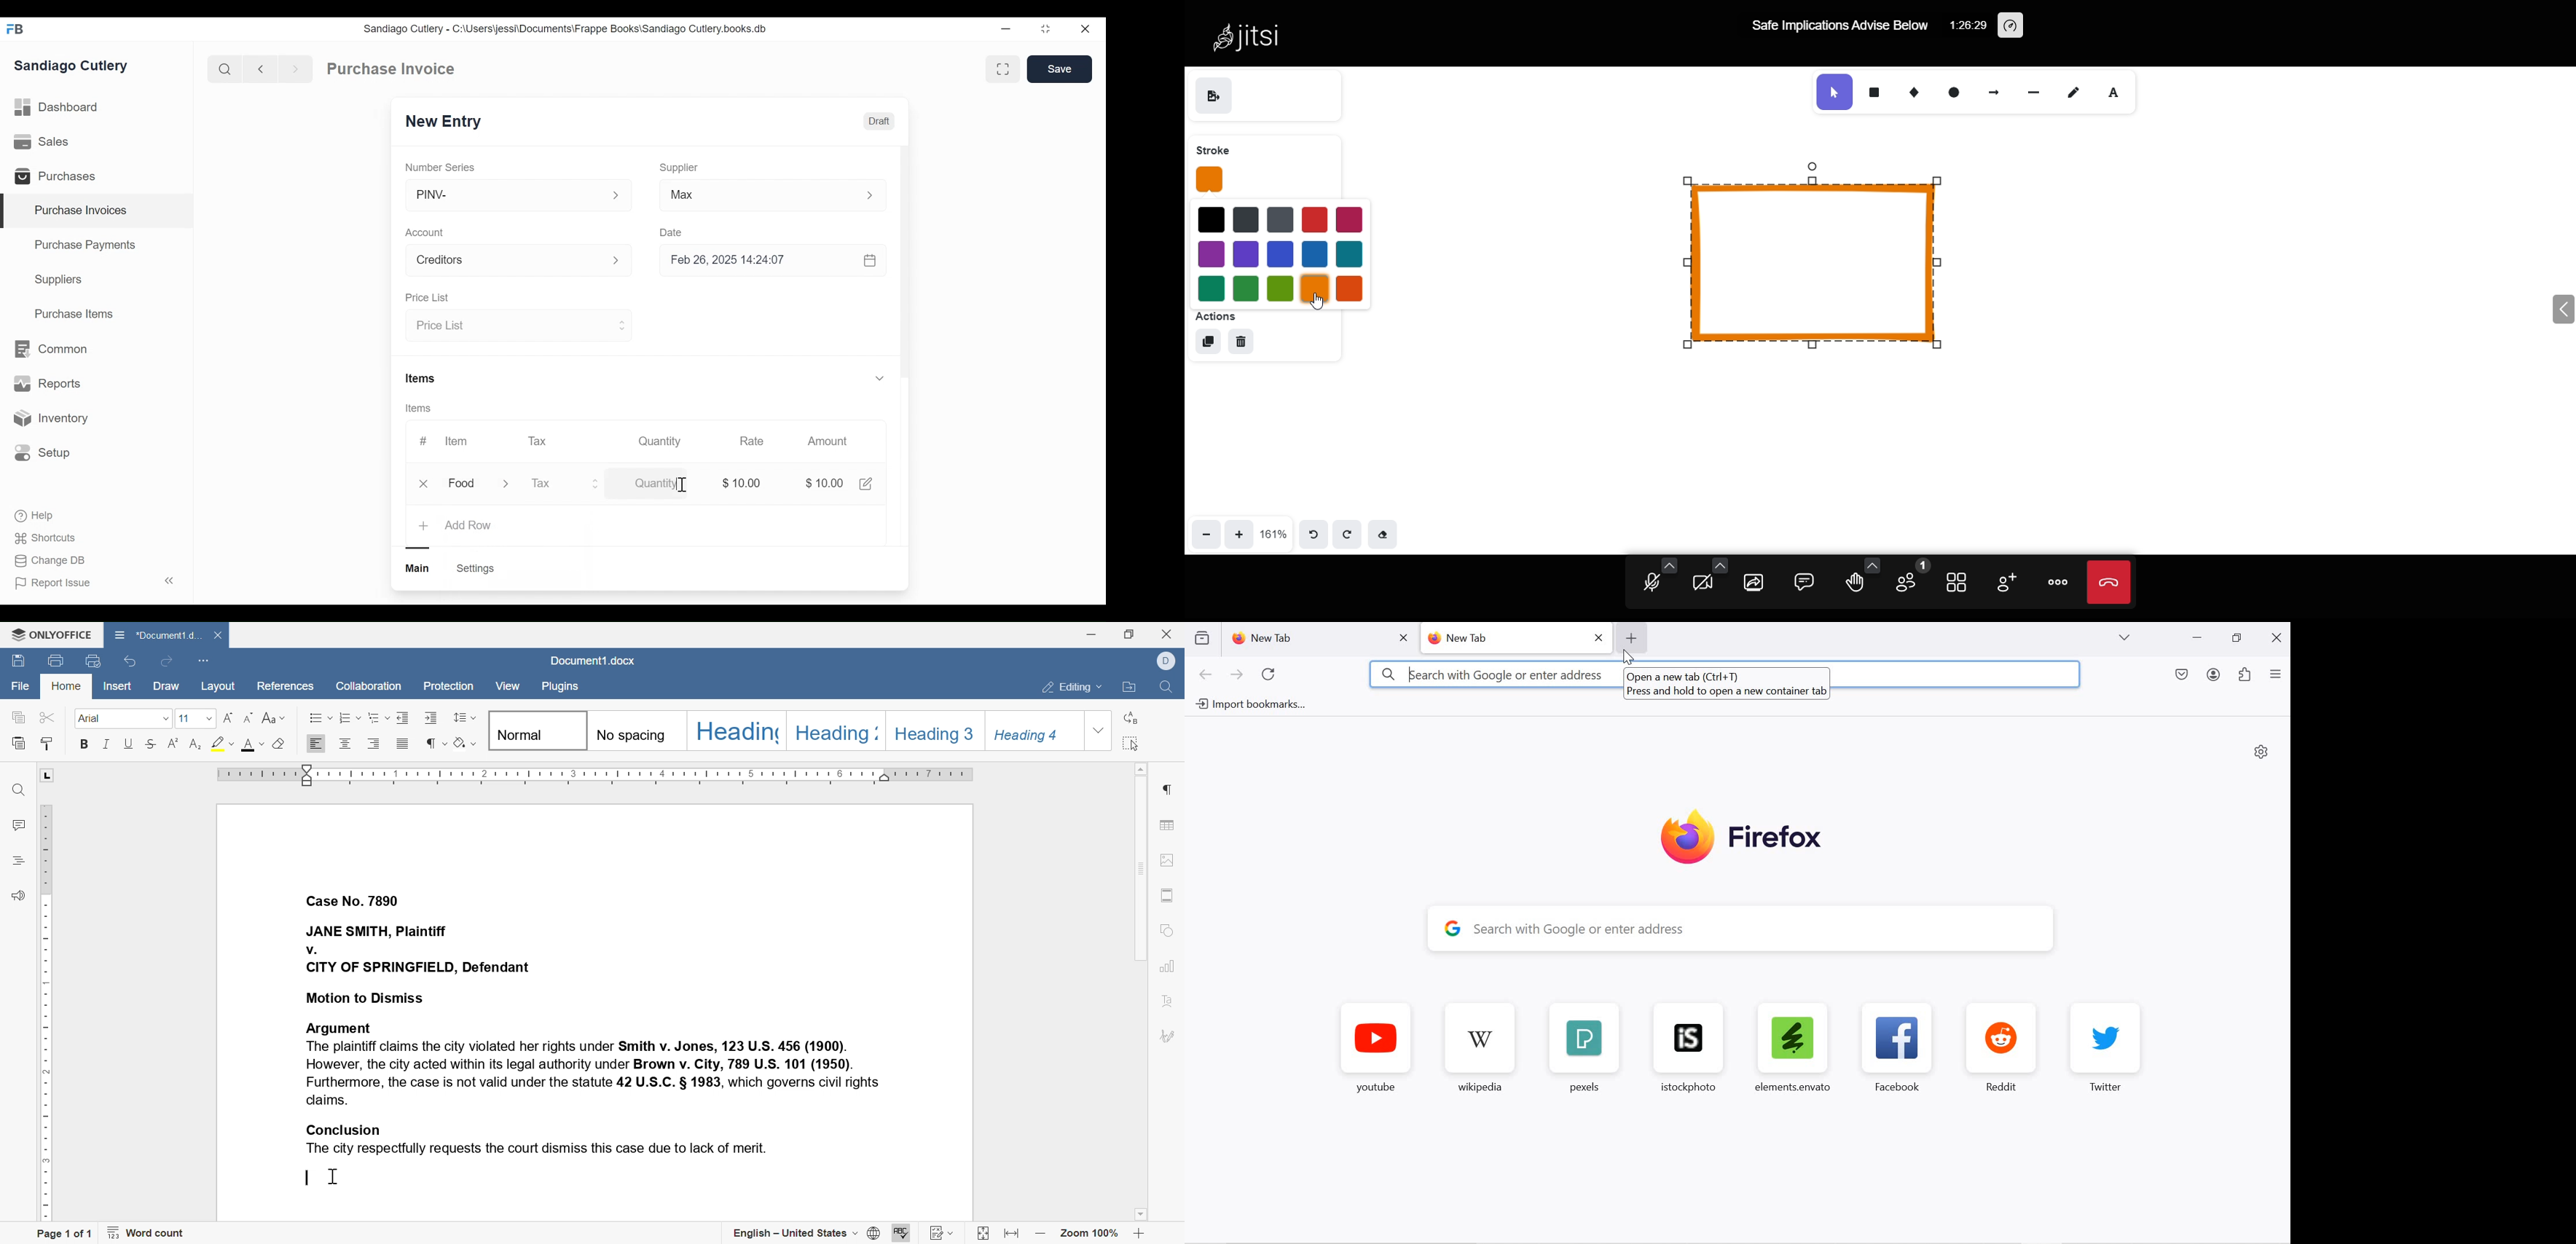 This screenshot has width=2576, height=1260. What do you see at coordinates (57, 659) in the screenshot?
I see `quick print` at bounding box center [57, 659].